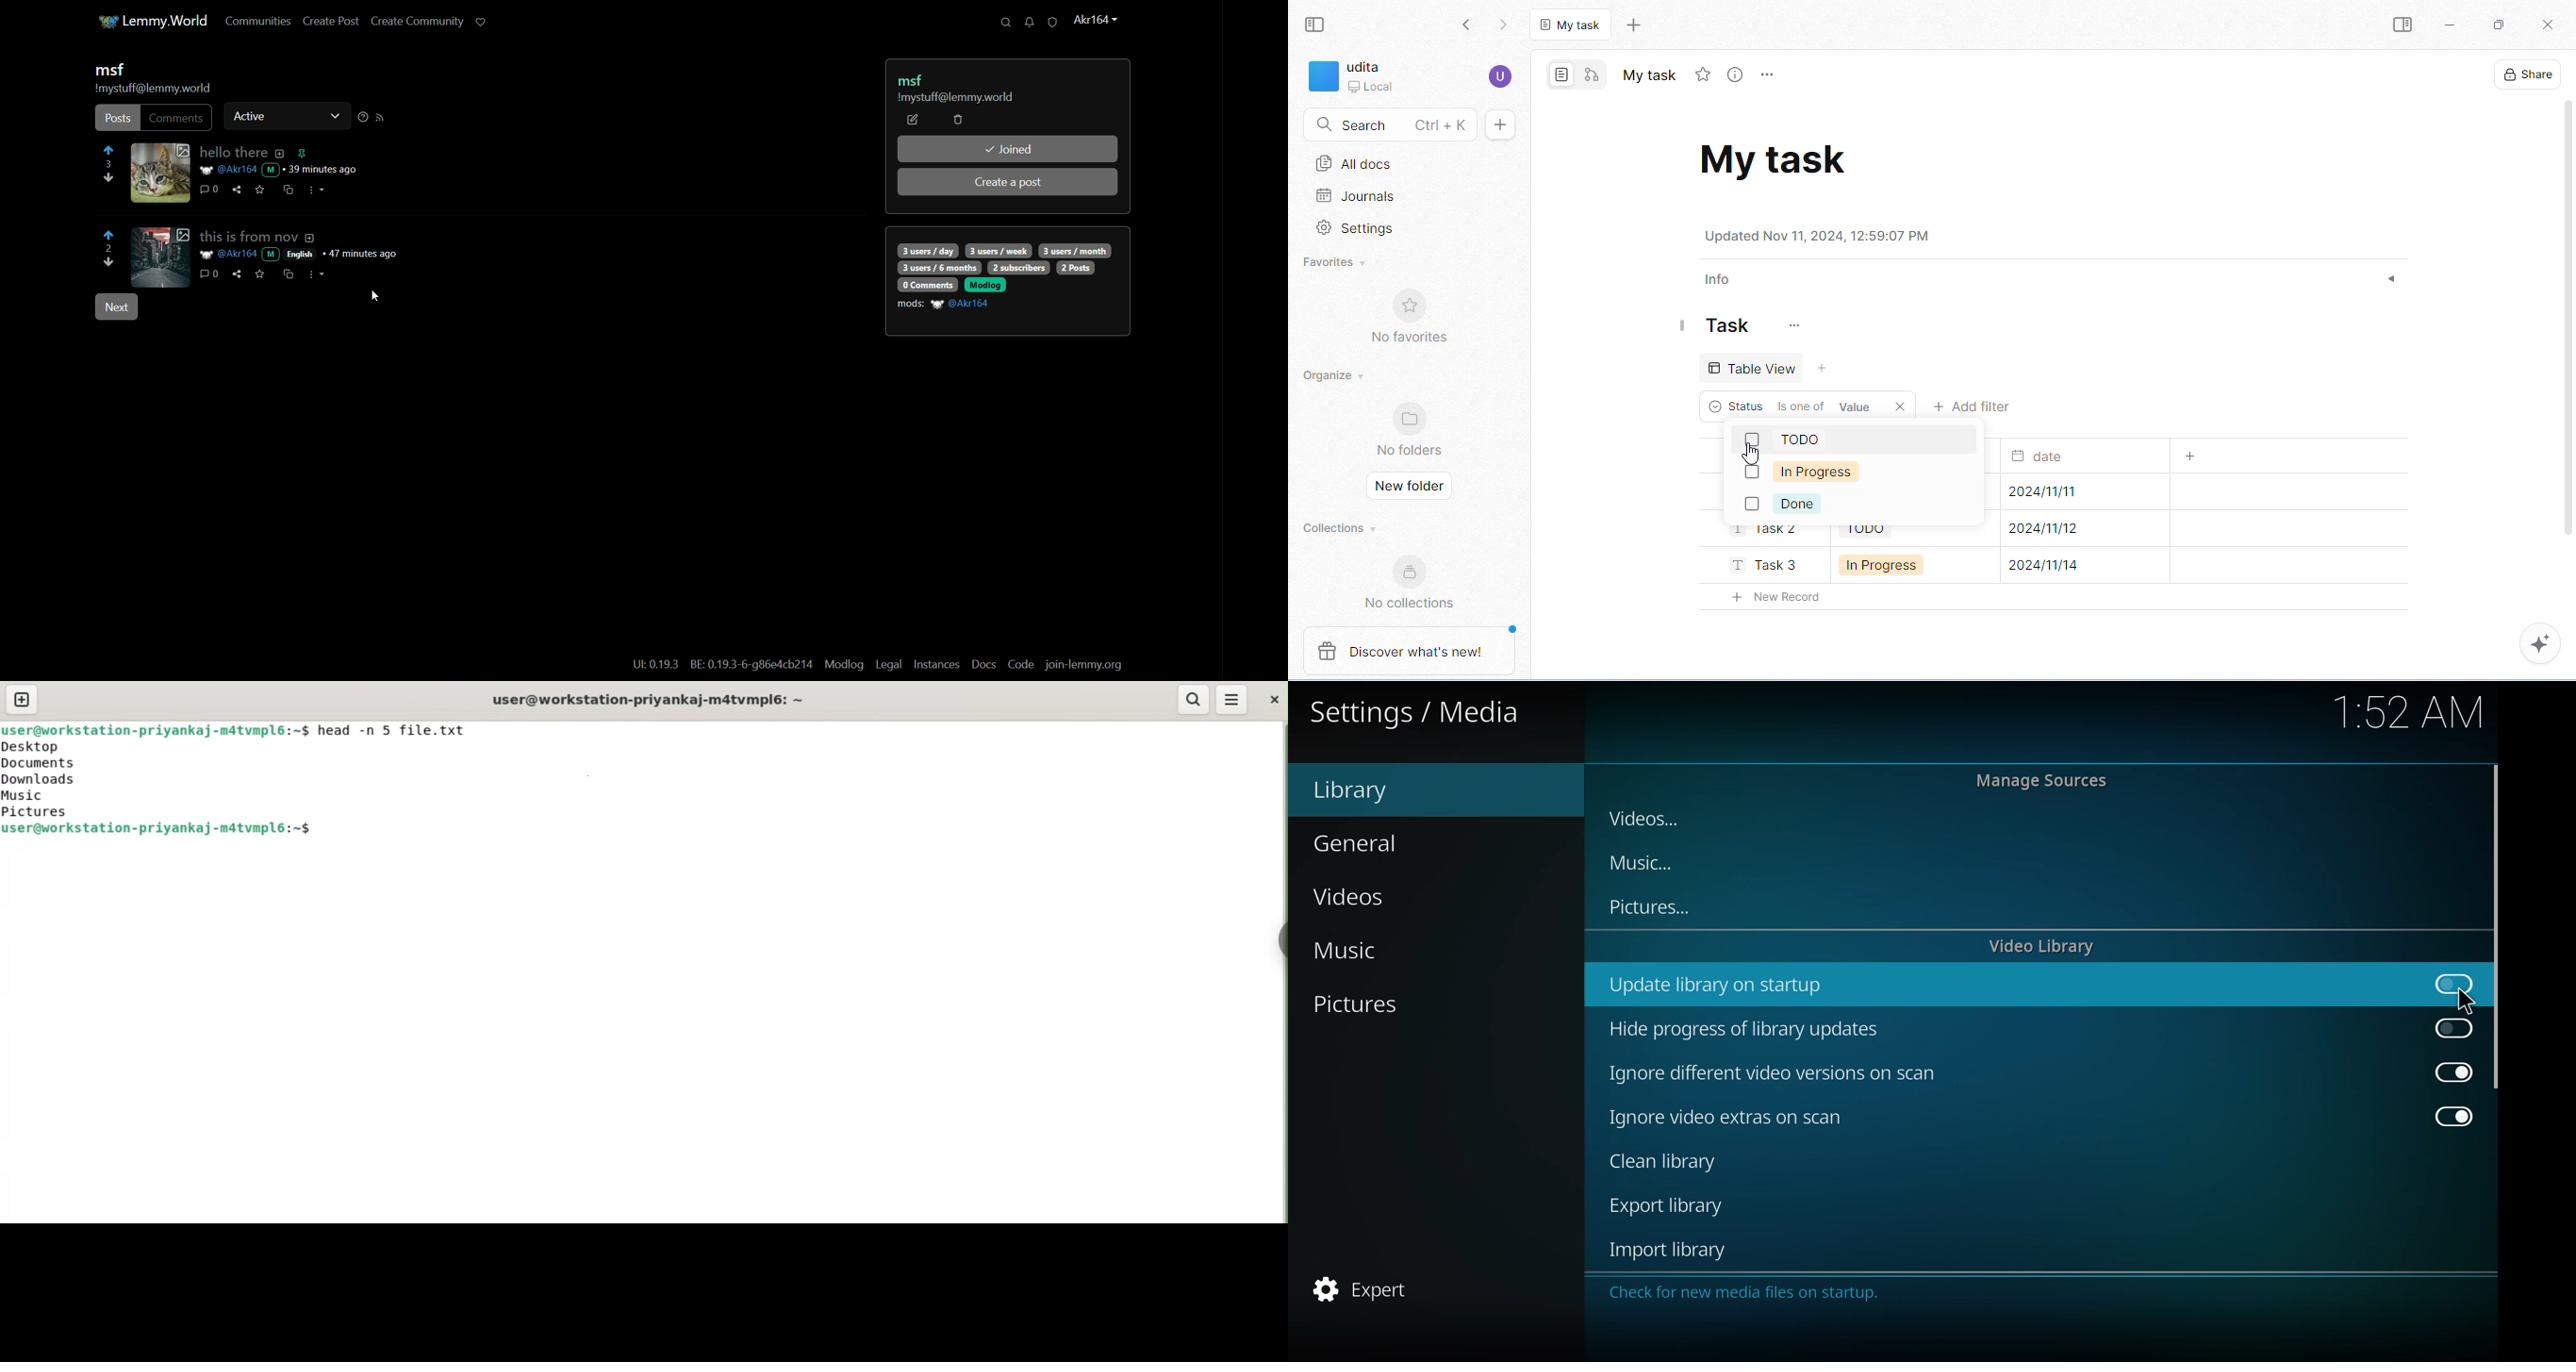  I want to click on code, so click(1021, 665).